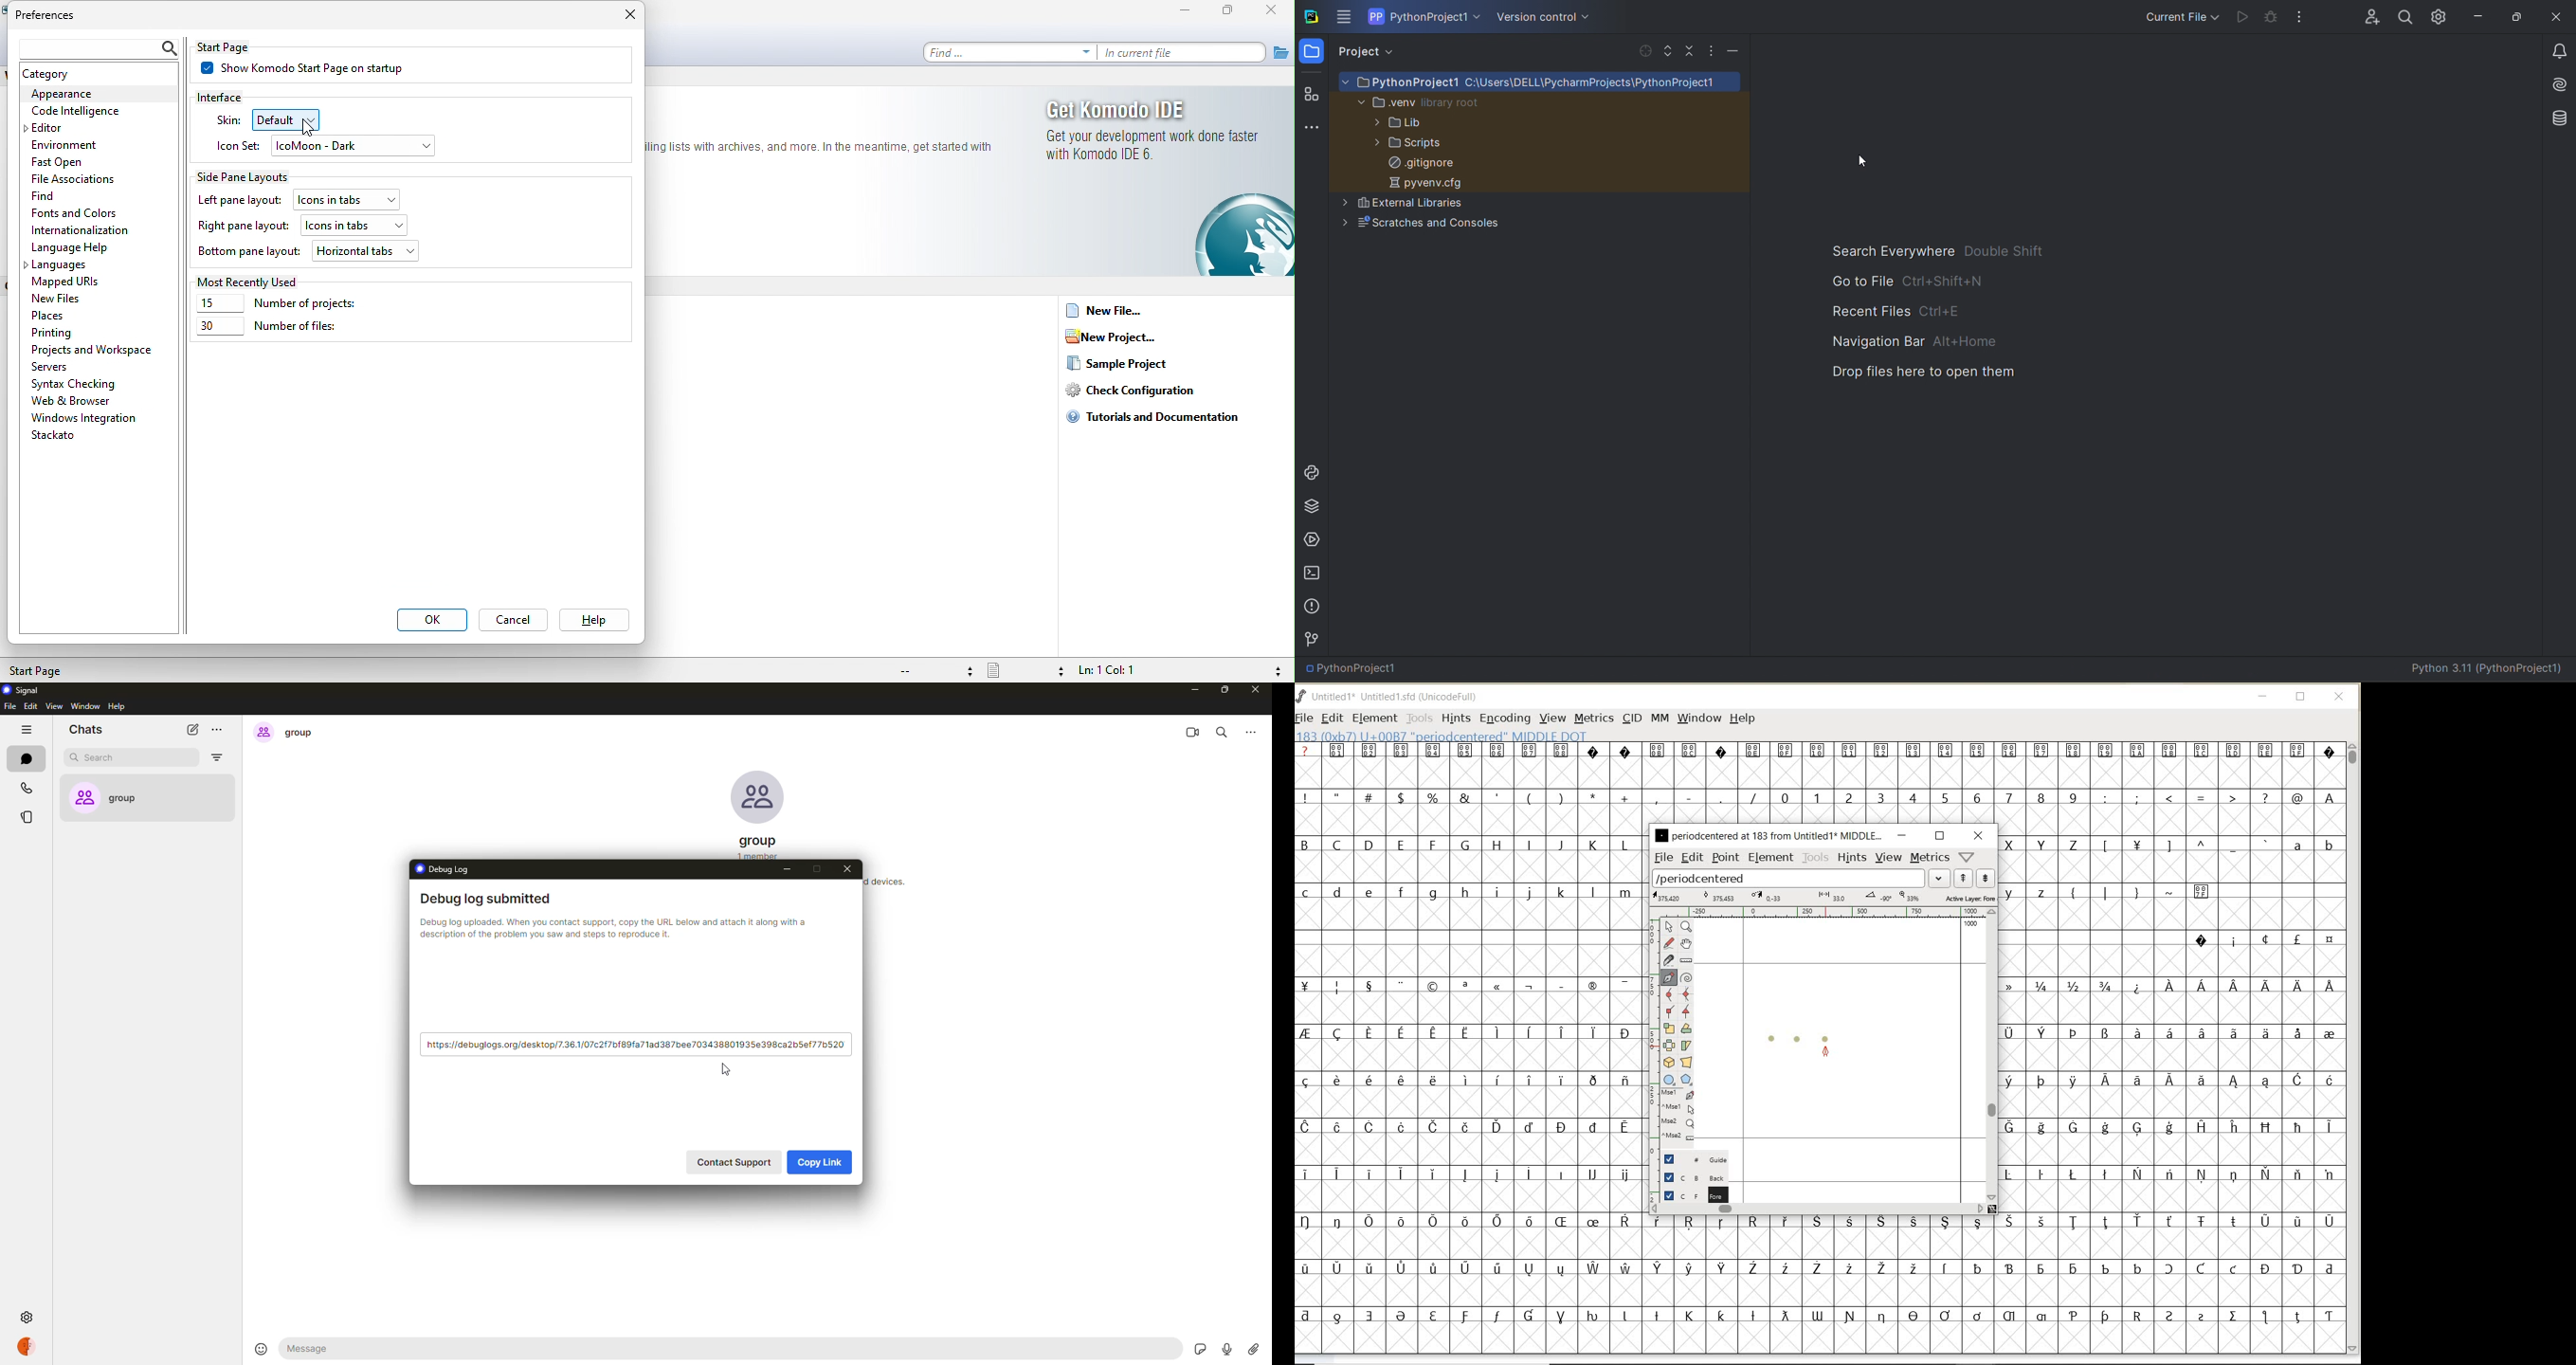 The height and width of the screenshot is (1372, 2576). Describe the element at coordinates (1940, 877) in the screenshot. I see `expand` at that location.